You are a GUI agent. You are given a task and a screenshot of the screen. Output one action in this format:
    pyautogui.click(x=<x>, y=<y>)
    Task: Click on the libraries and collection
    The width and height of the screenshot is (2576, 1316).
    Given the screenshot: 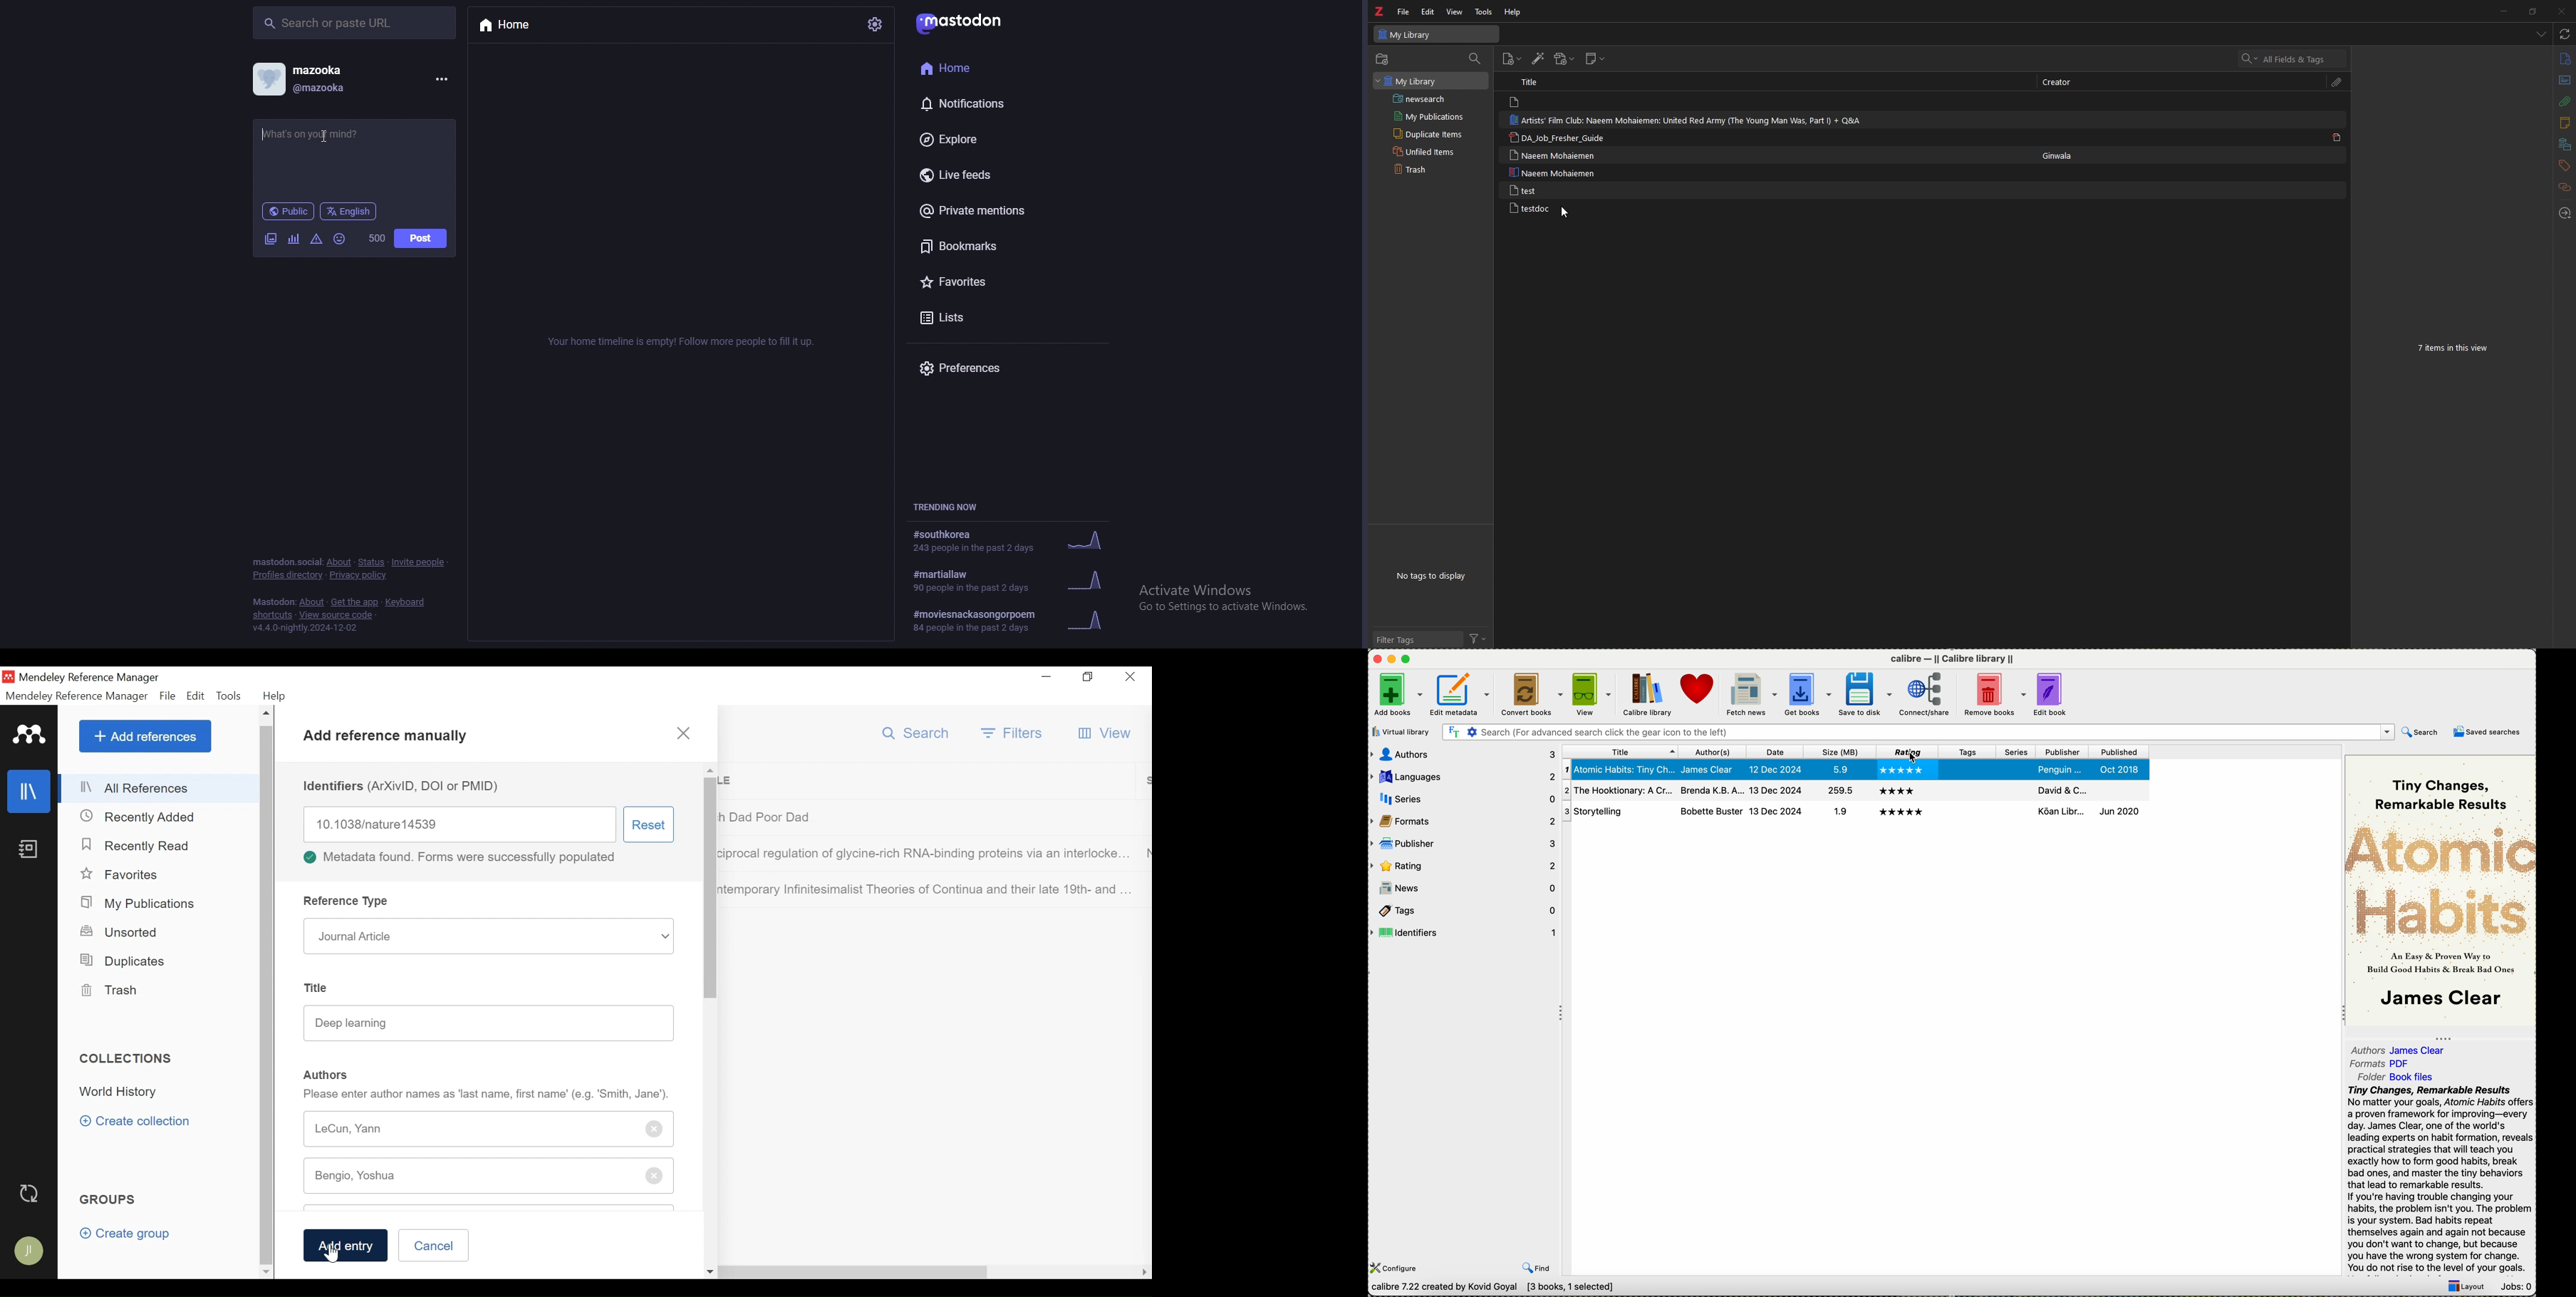 What is the action you would take?
    pyautogui.click(x=2565, y=145)
    